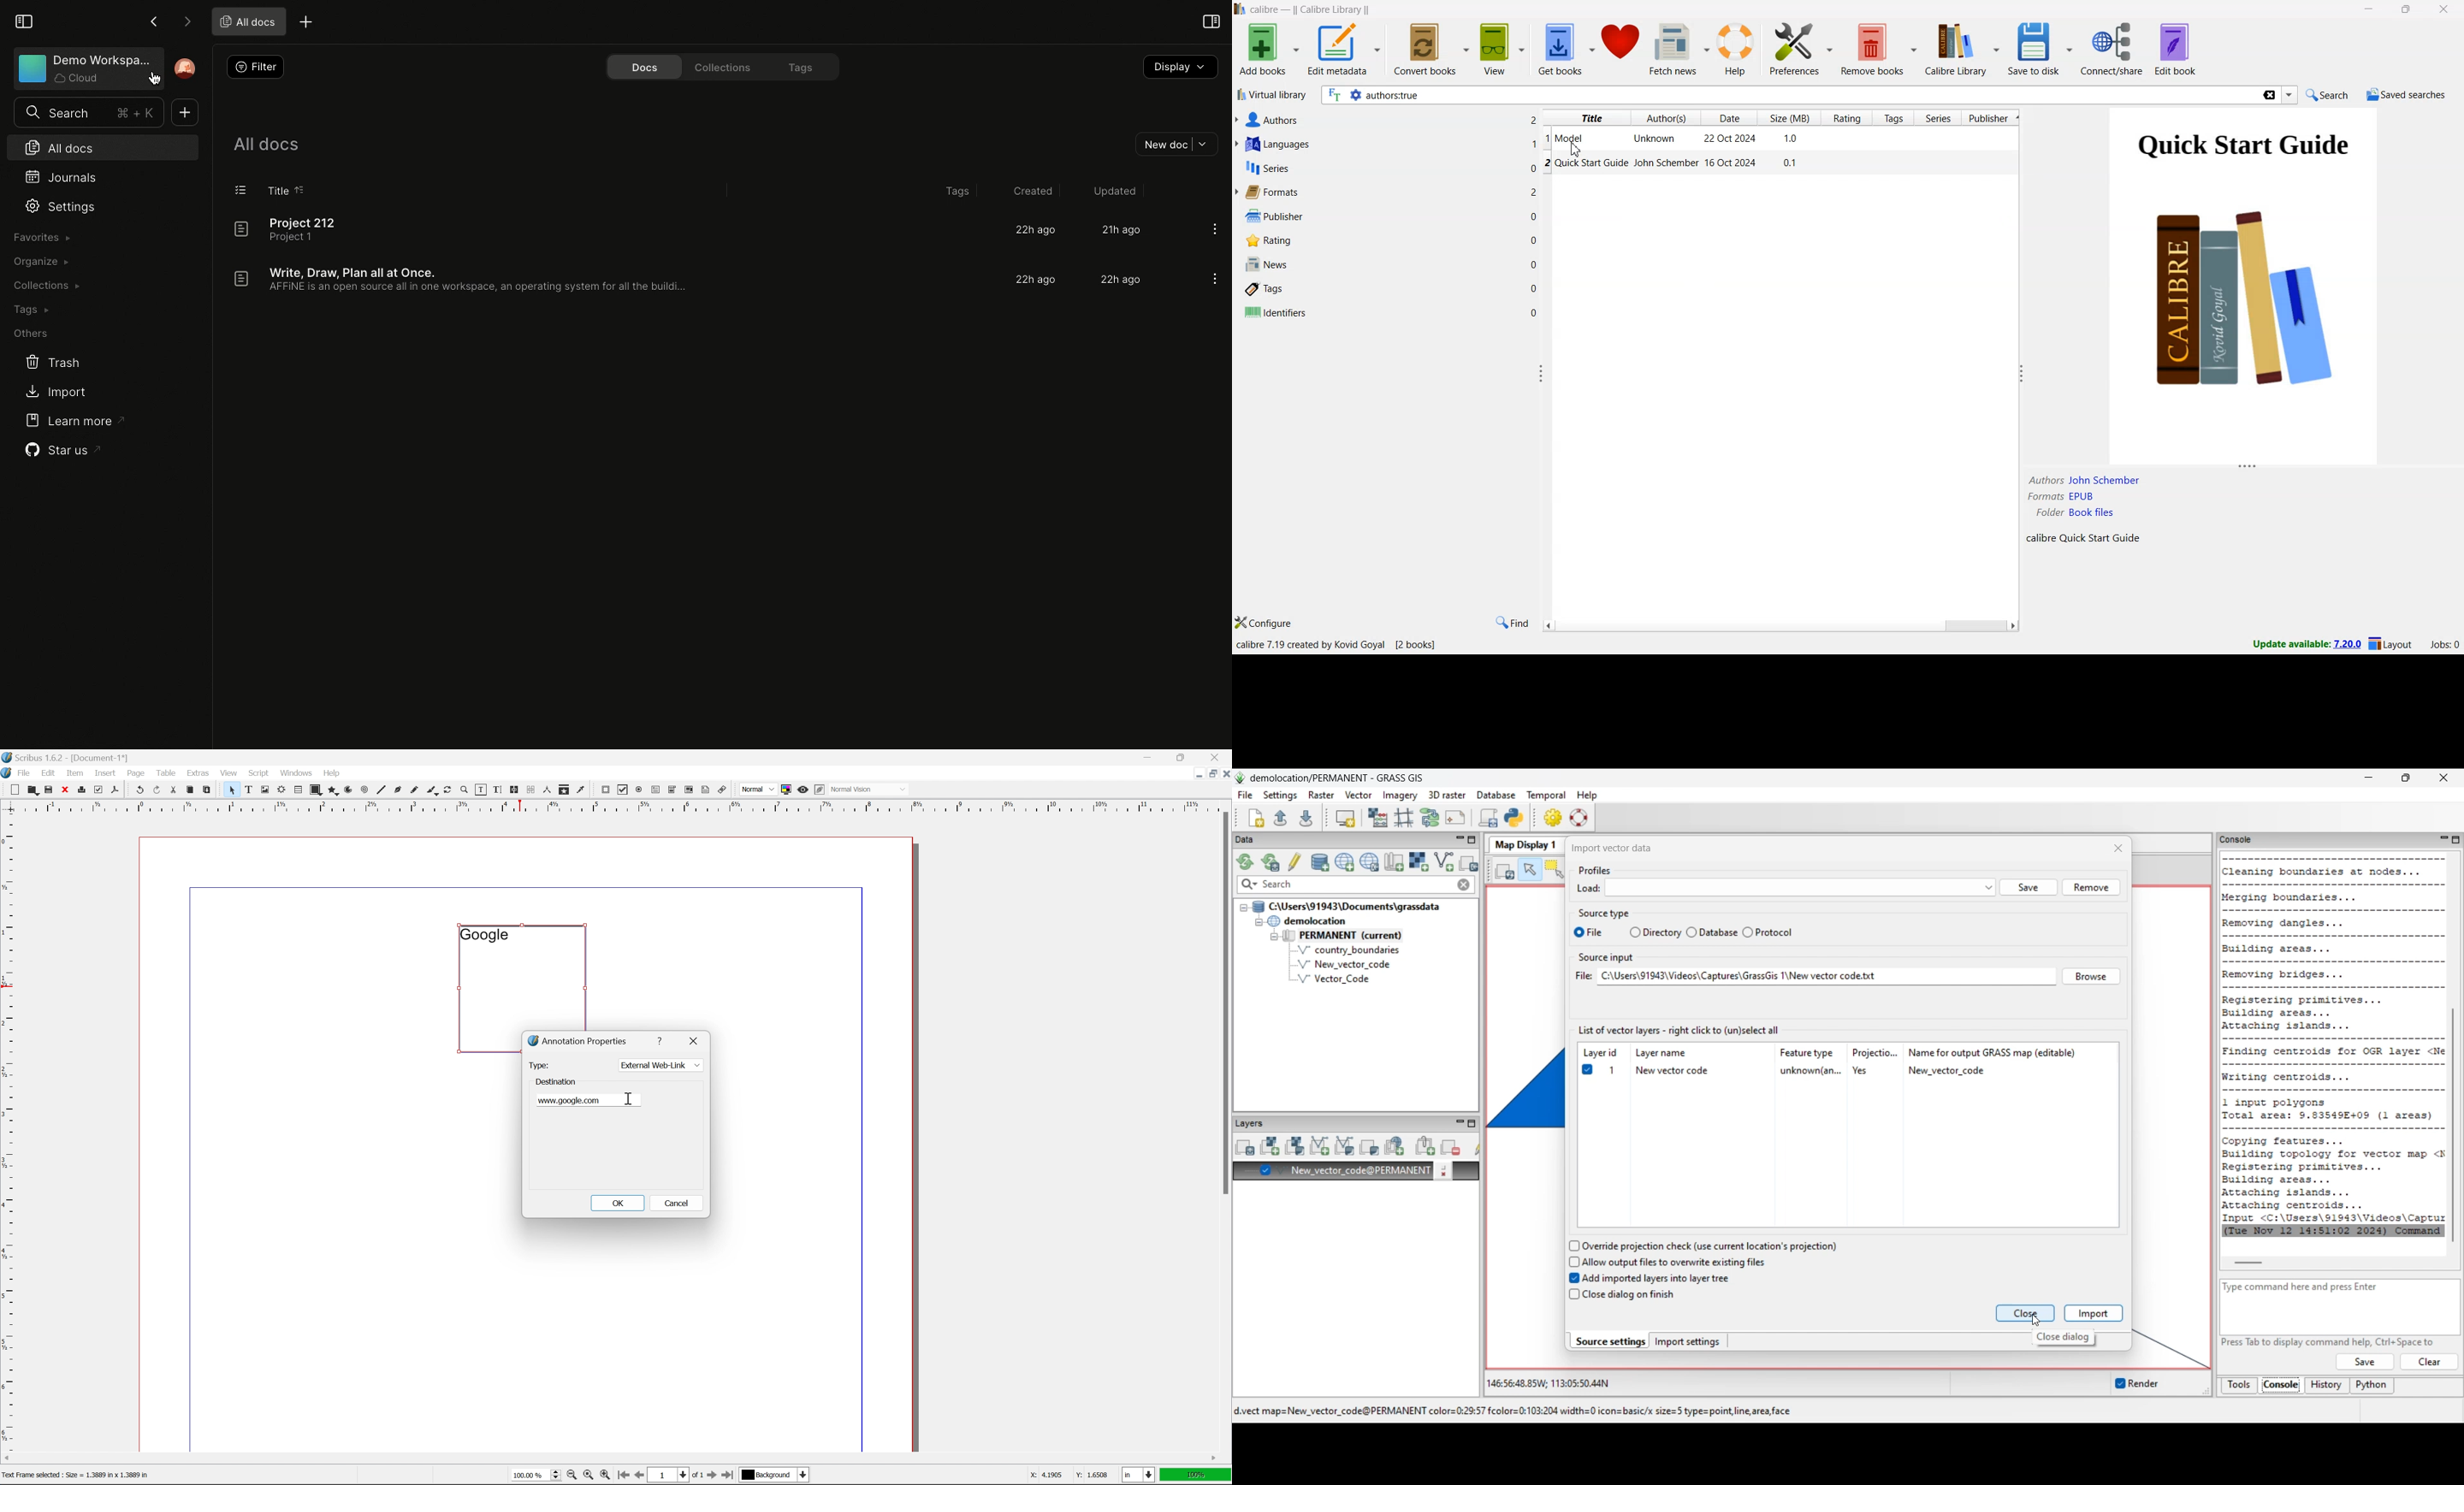  I want to click on pdf push button, so click(603, 788).